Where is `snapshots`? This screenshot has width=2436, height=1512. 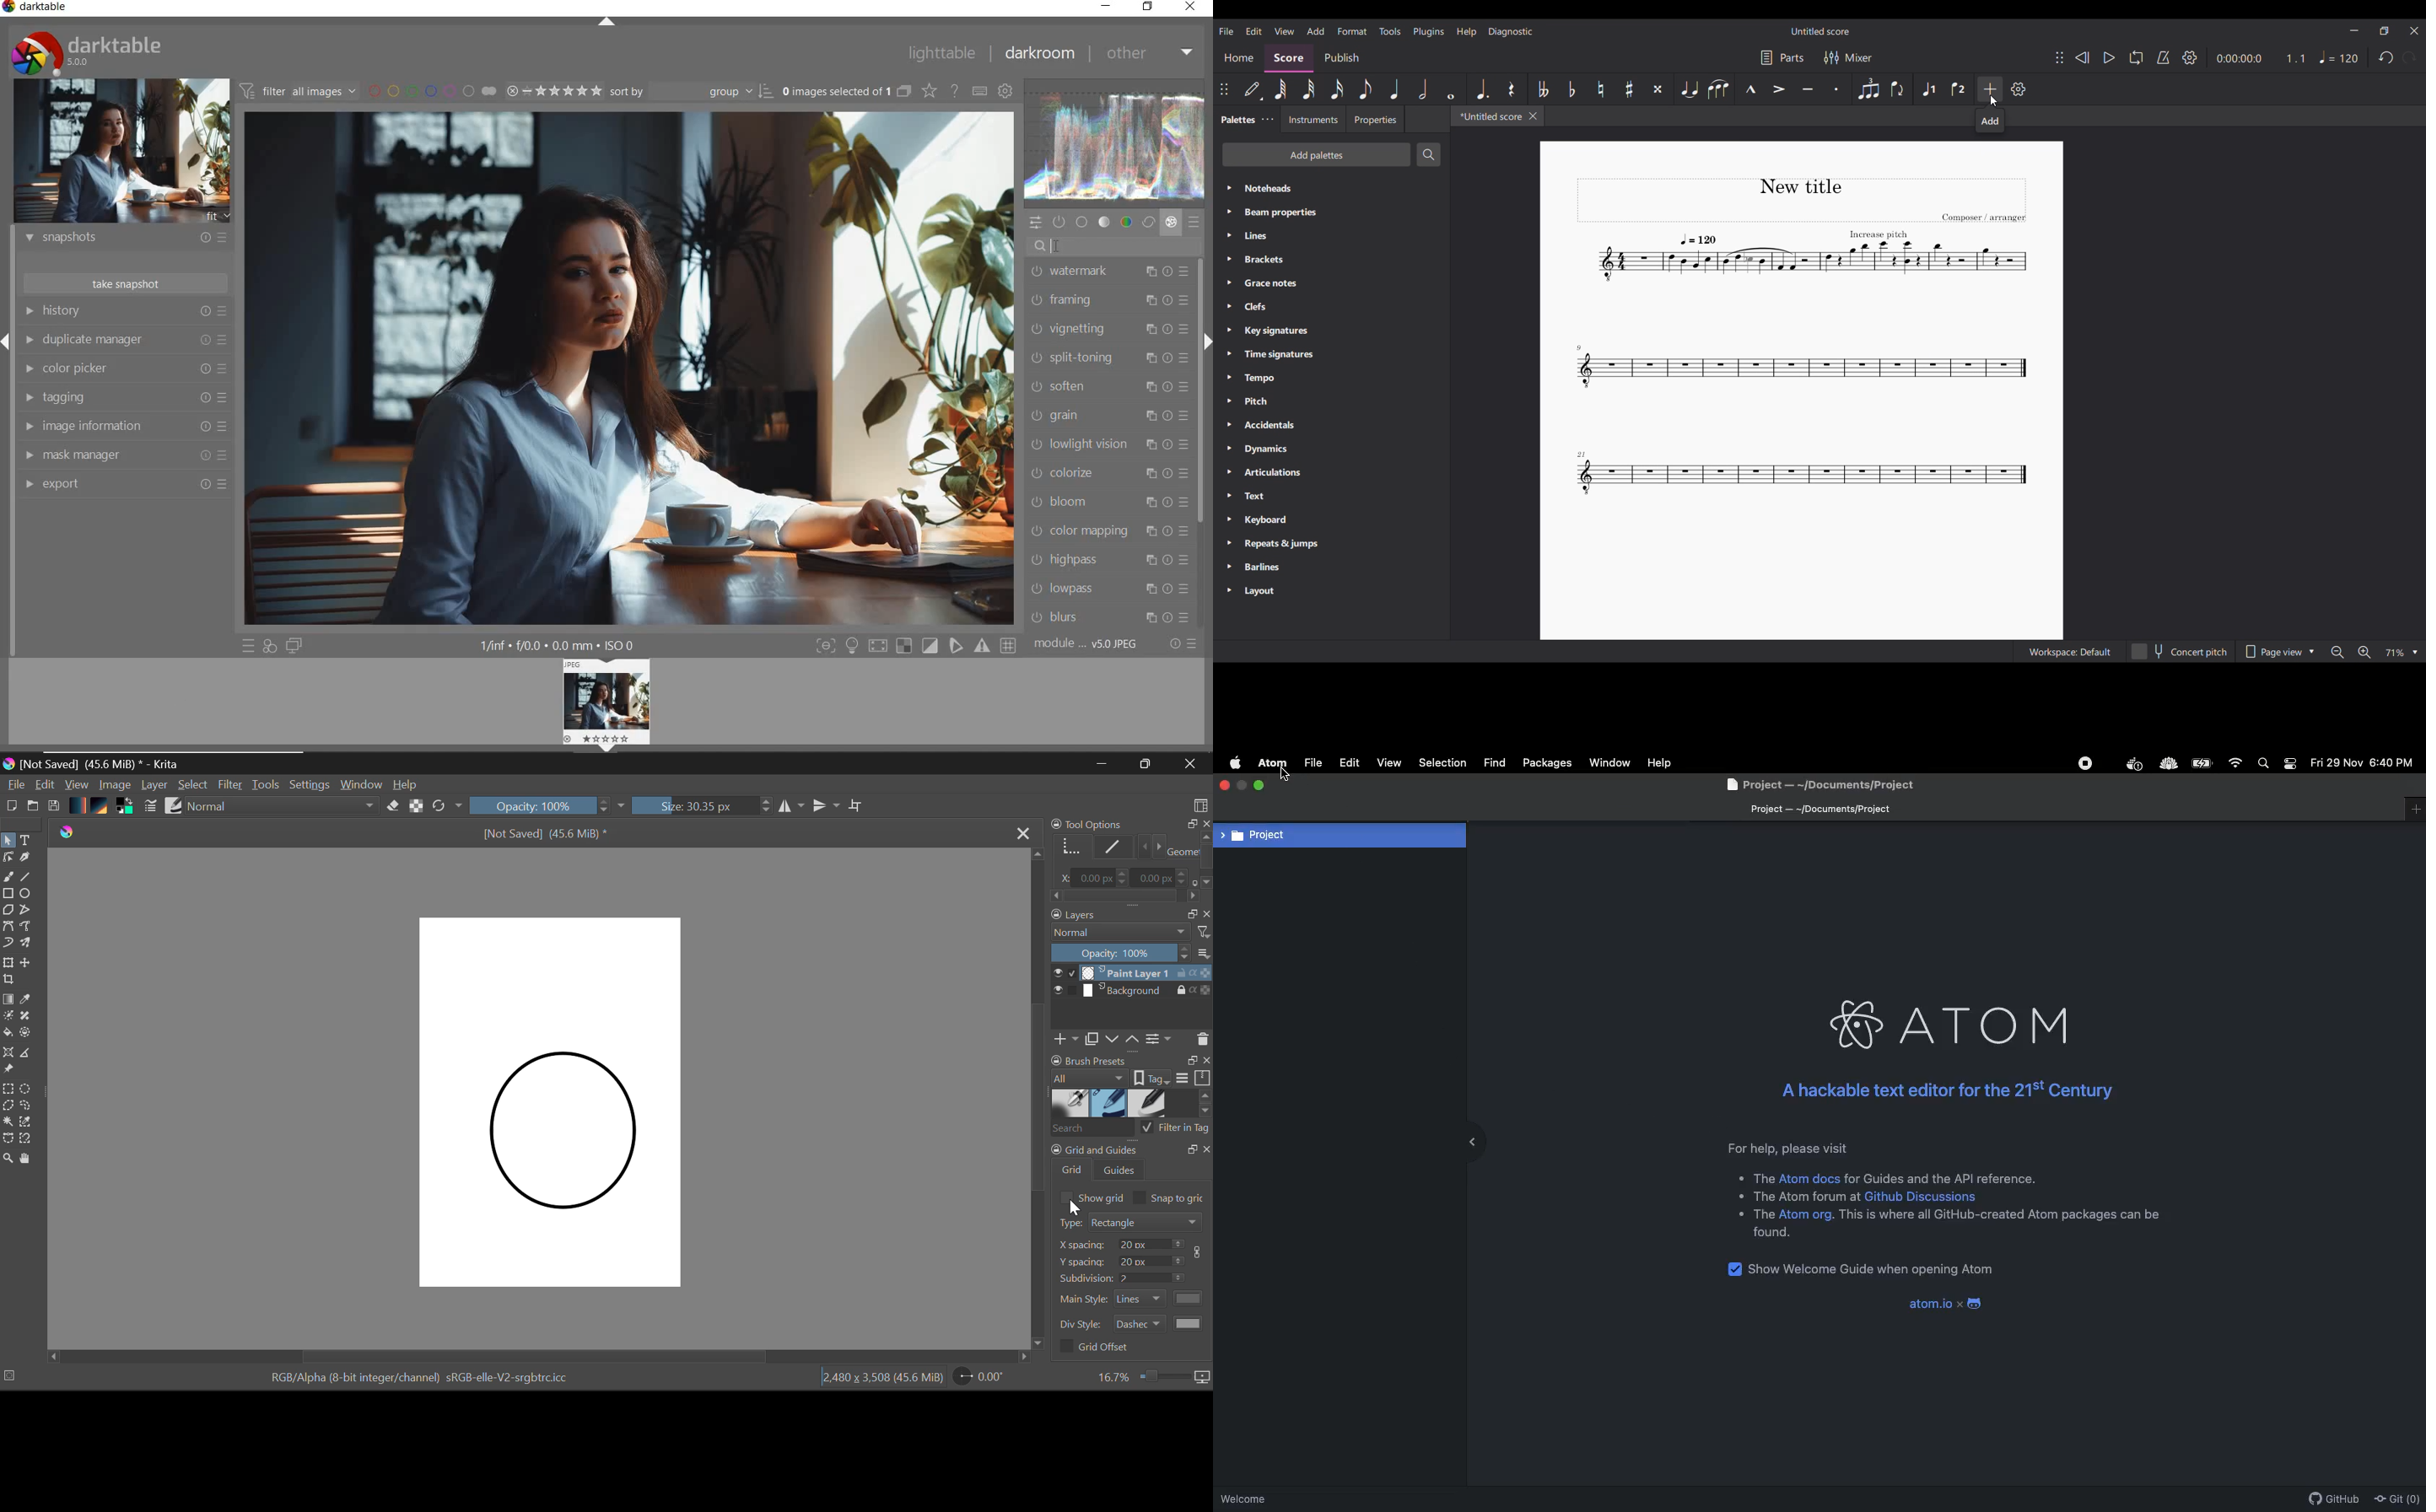 snapshots is located at coordinates (128, 238).